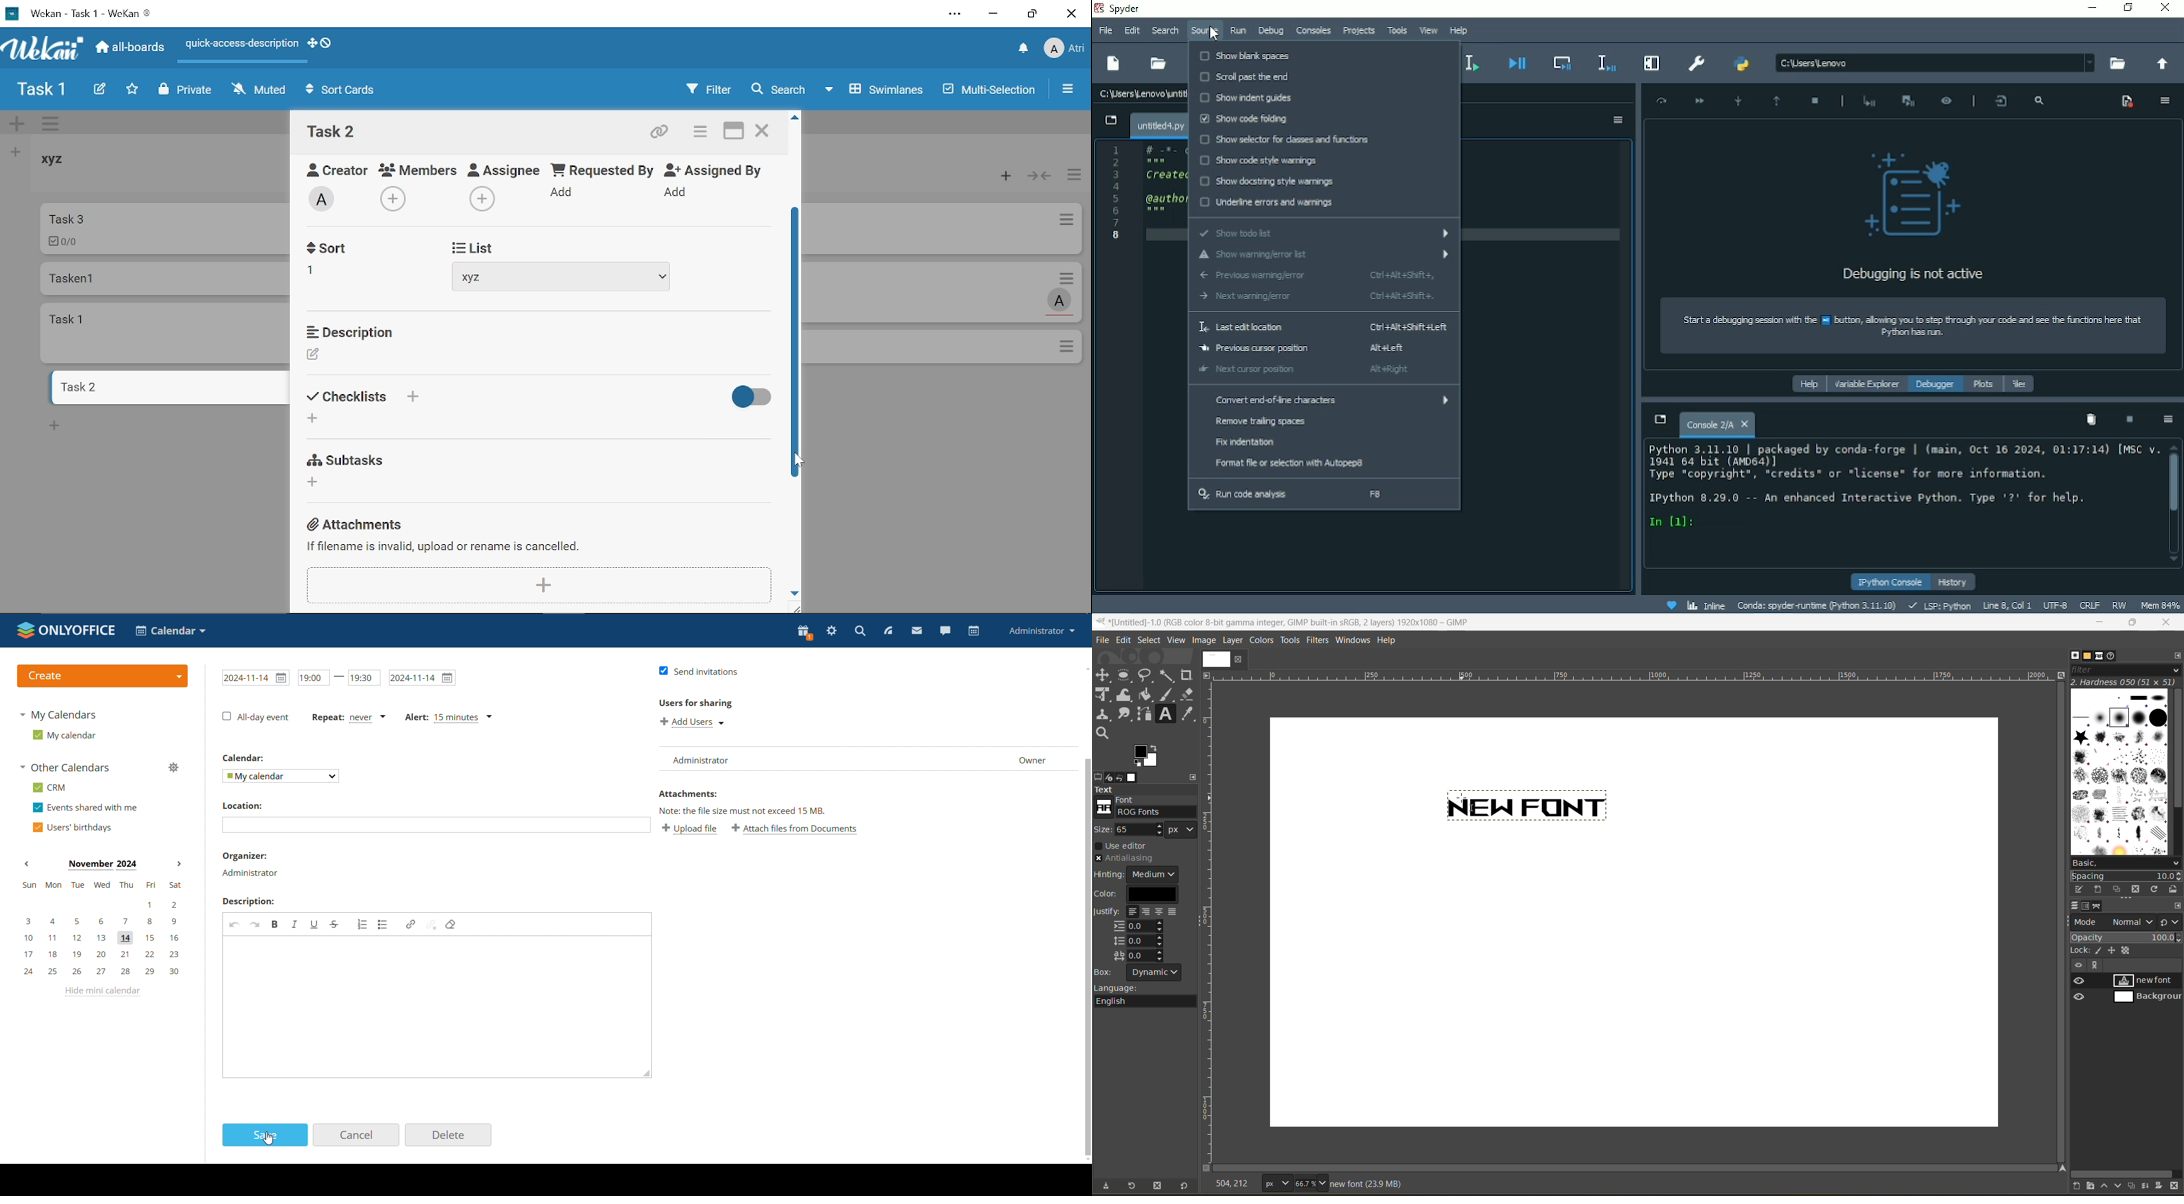 The image size is (2184, 1204). What do you see at coordinates (1358, 31) in the screenshot?
I see `Projects` at bounding box center [1358, 31].